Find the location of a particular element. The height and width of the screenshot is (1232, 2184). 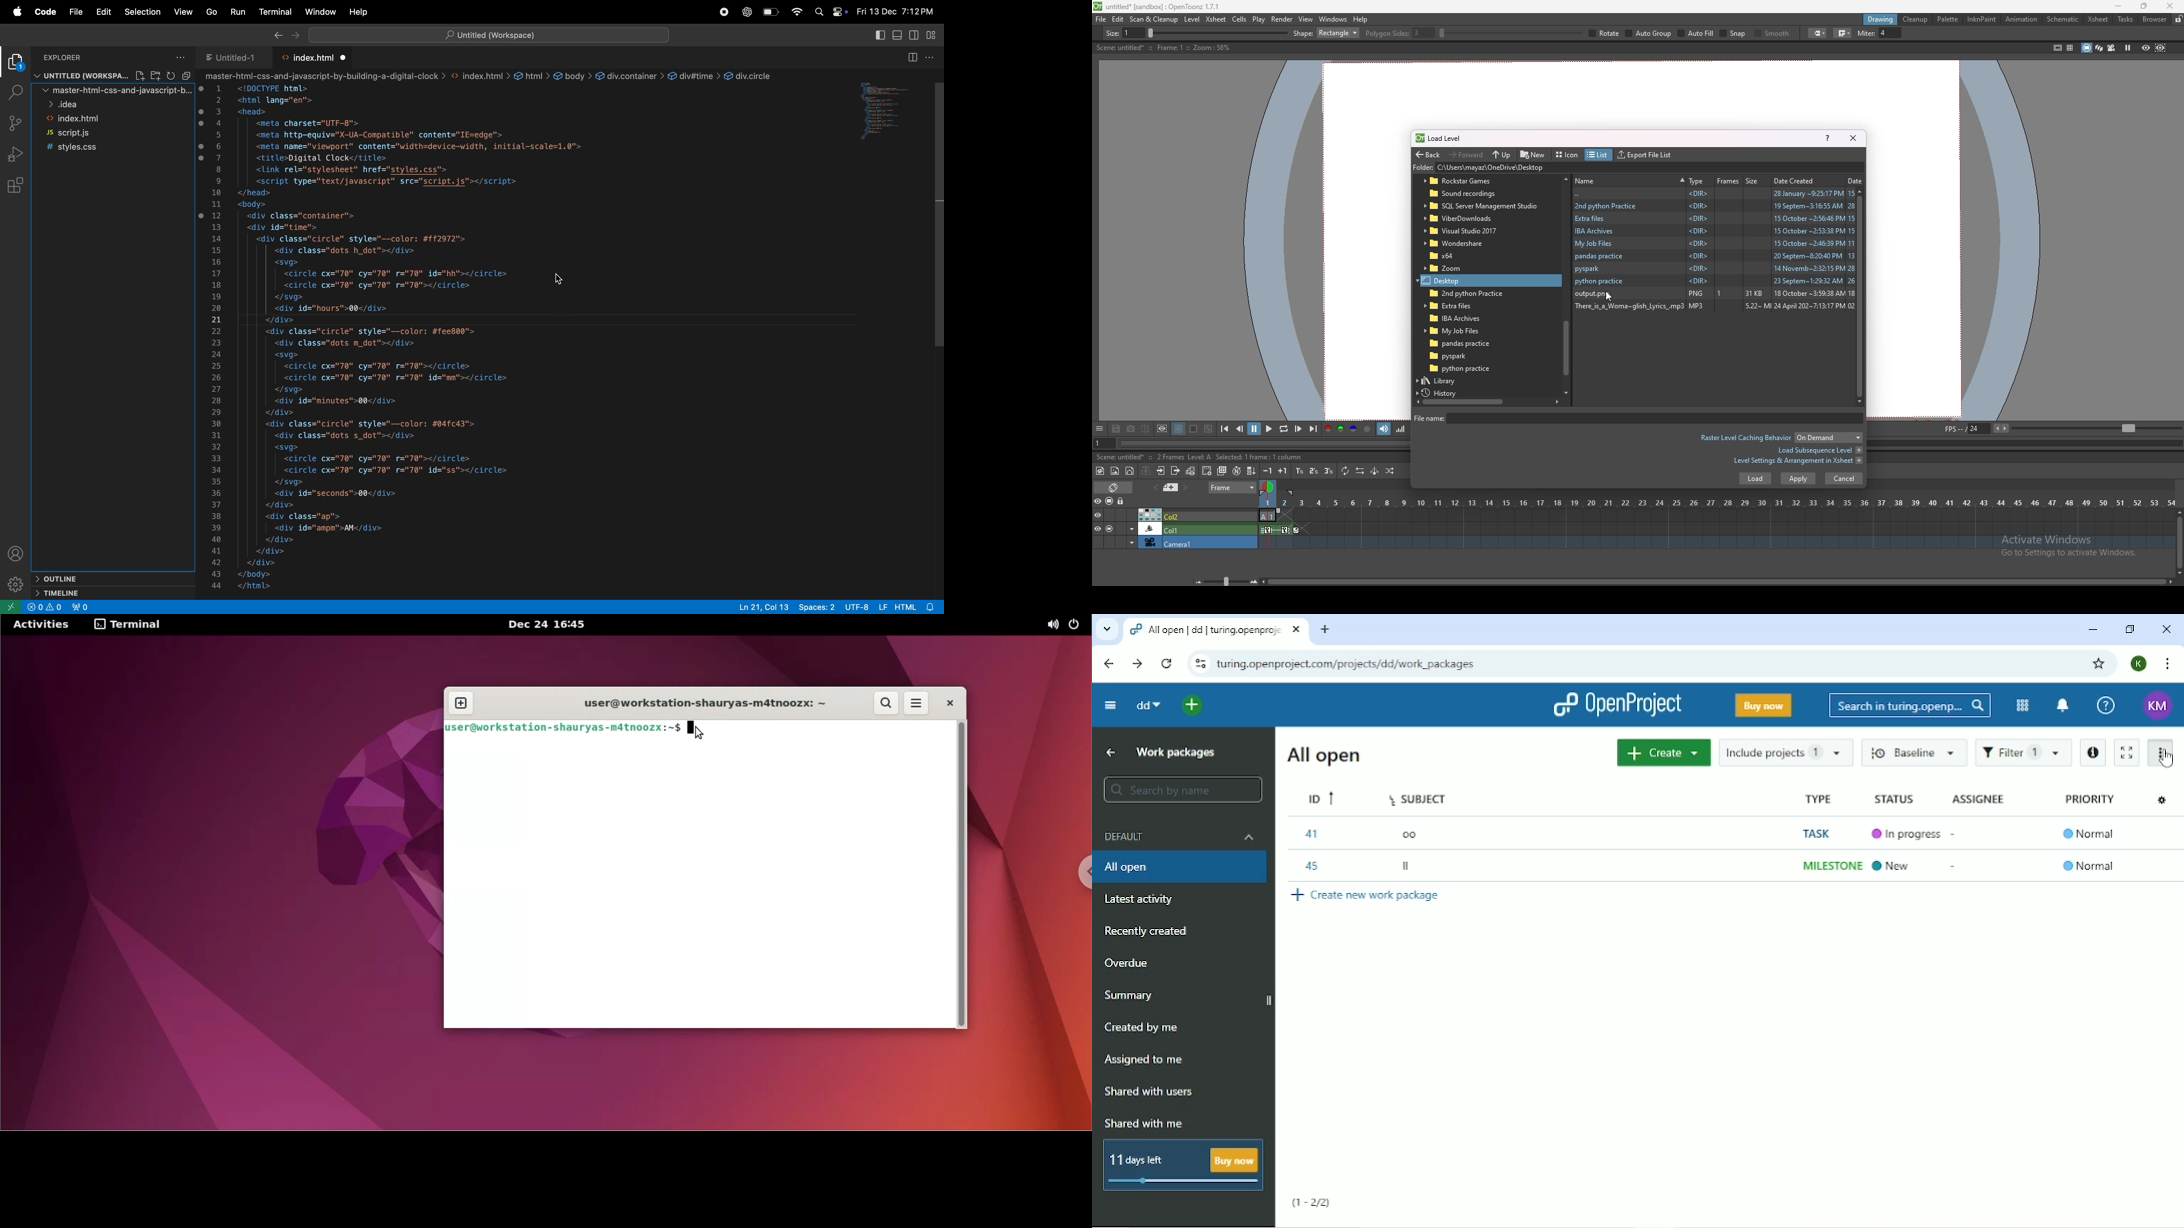

browser is located at coordinates (2155, 19).